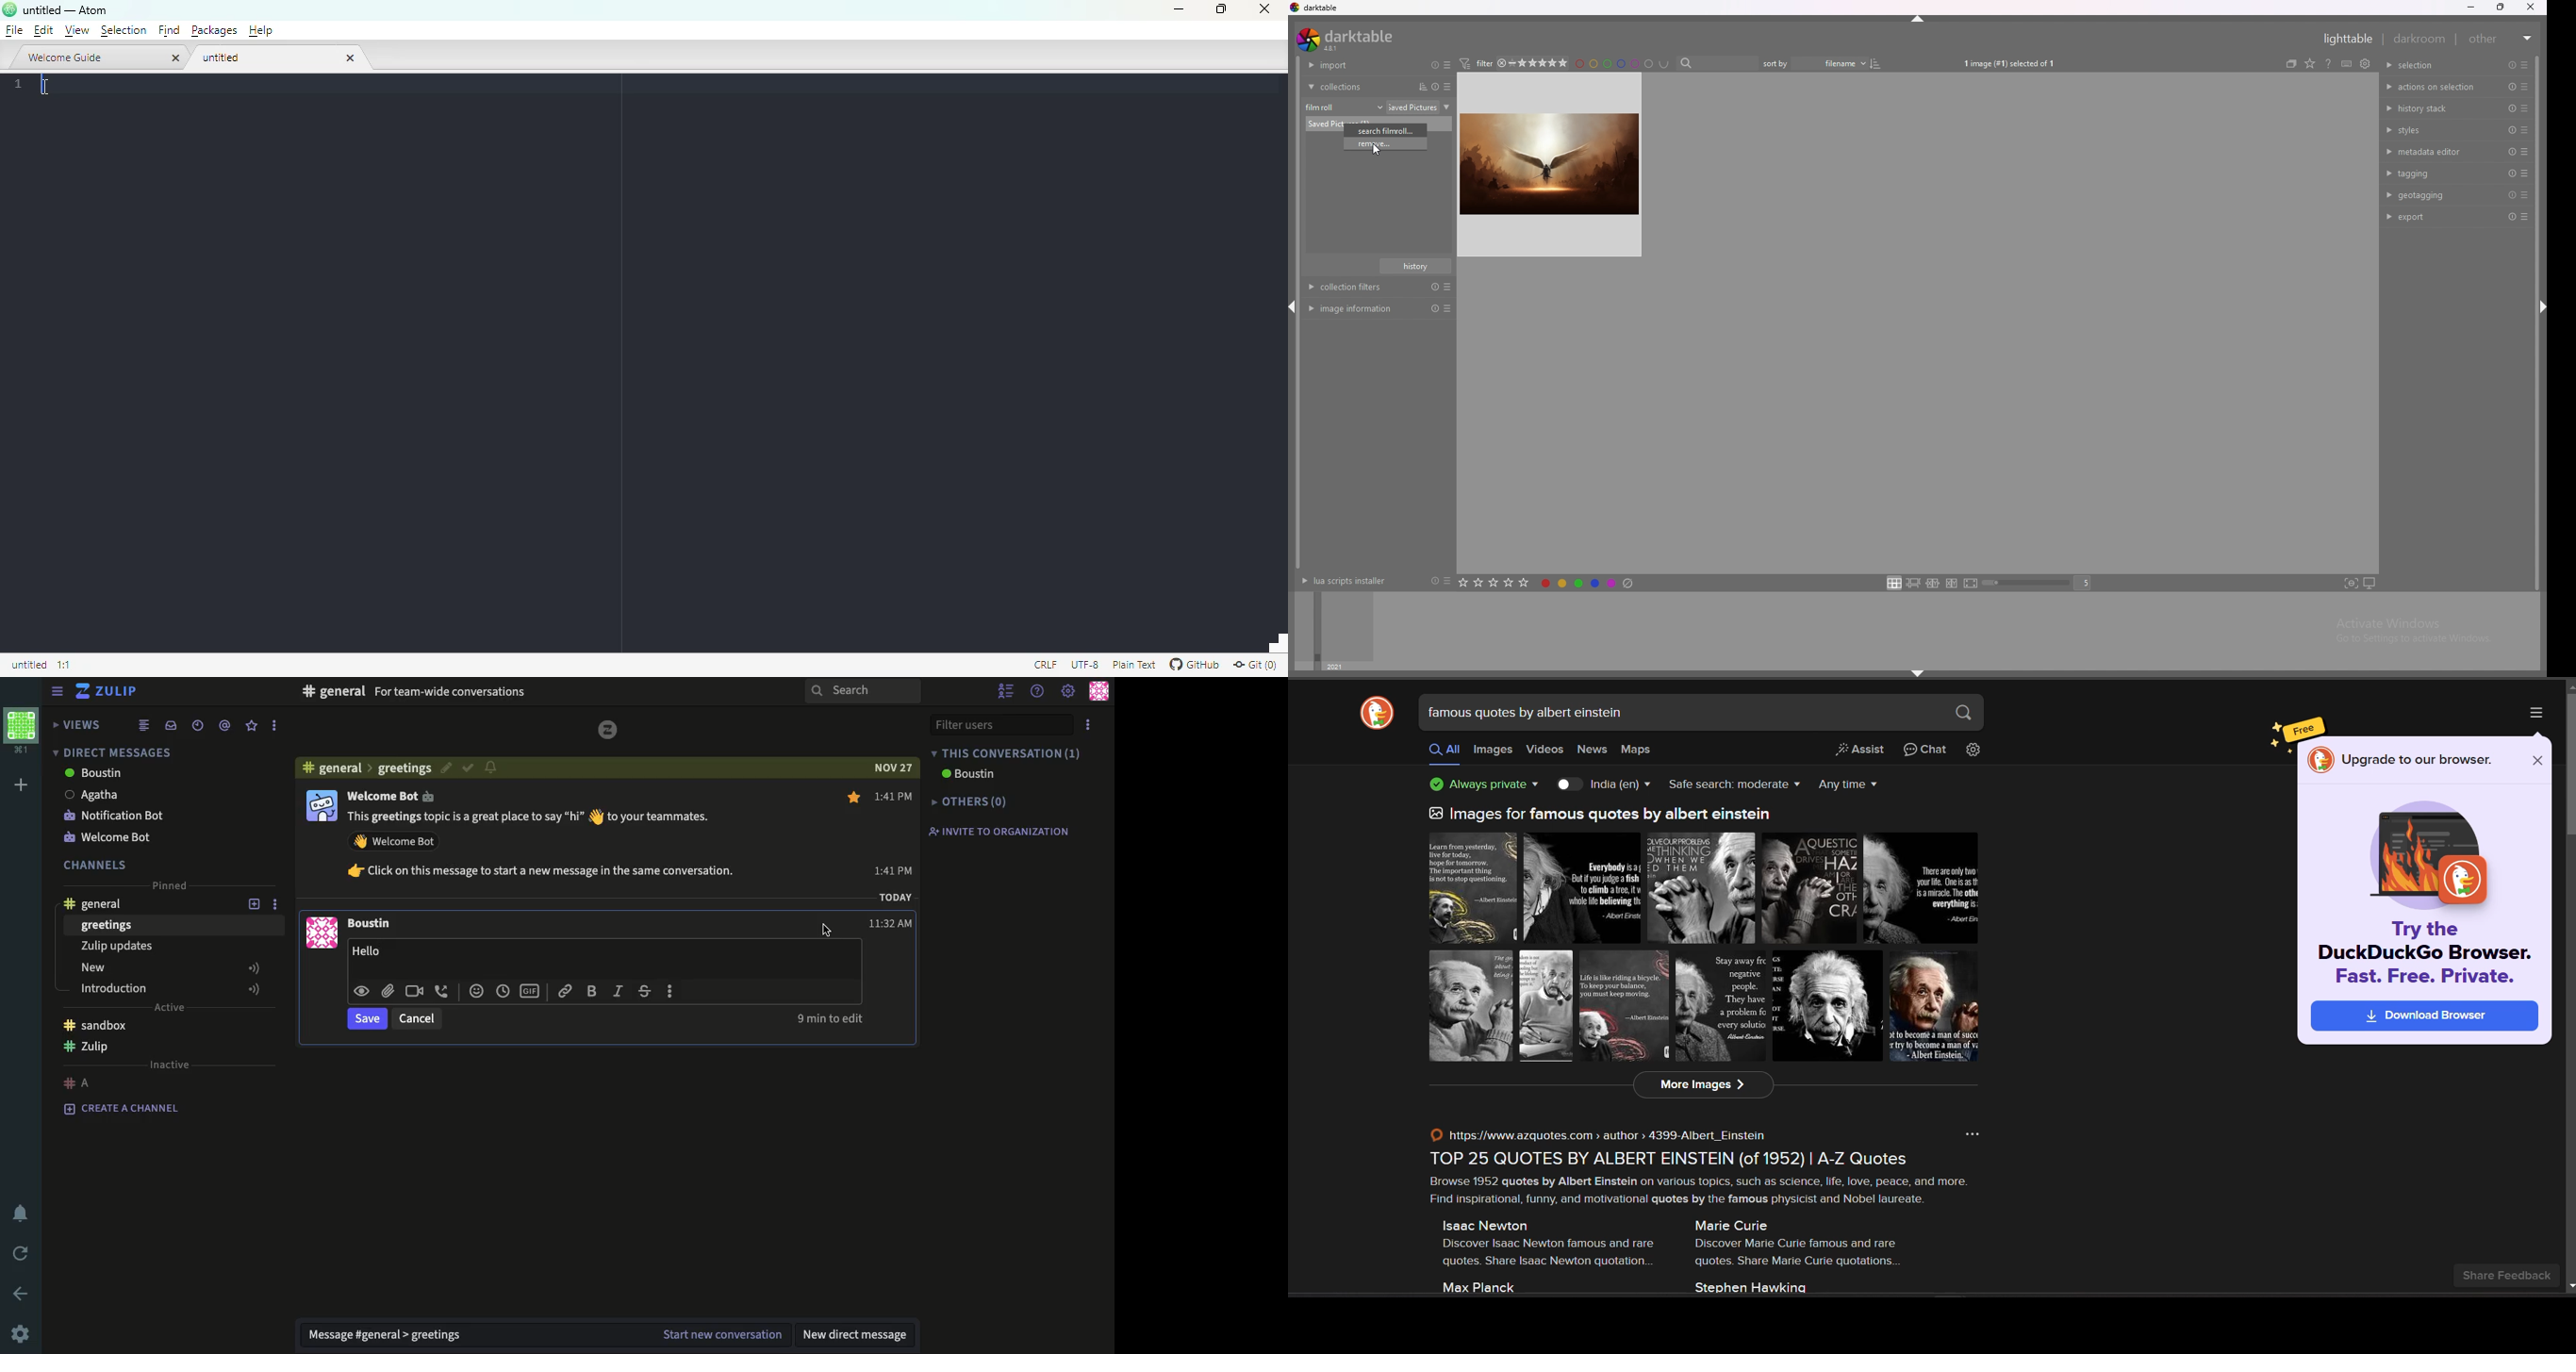 The width and height of the screenshot is (2576, 1372). Describe the element at coordinates (2326, 62) in the screenshot. I see `change type of overlays` at that location.